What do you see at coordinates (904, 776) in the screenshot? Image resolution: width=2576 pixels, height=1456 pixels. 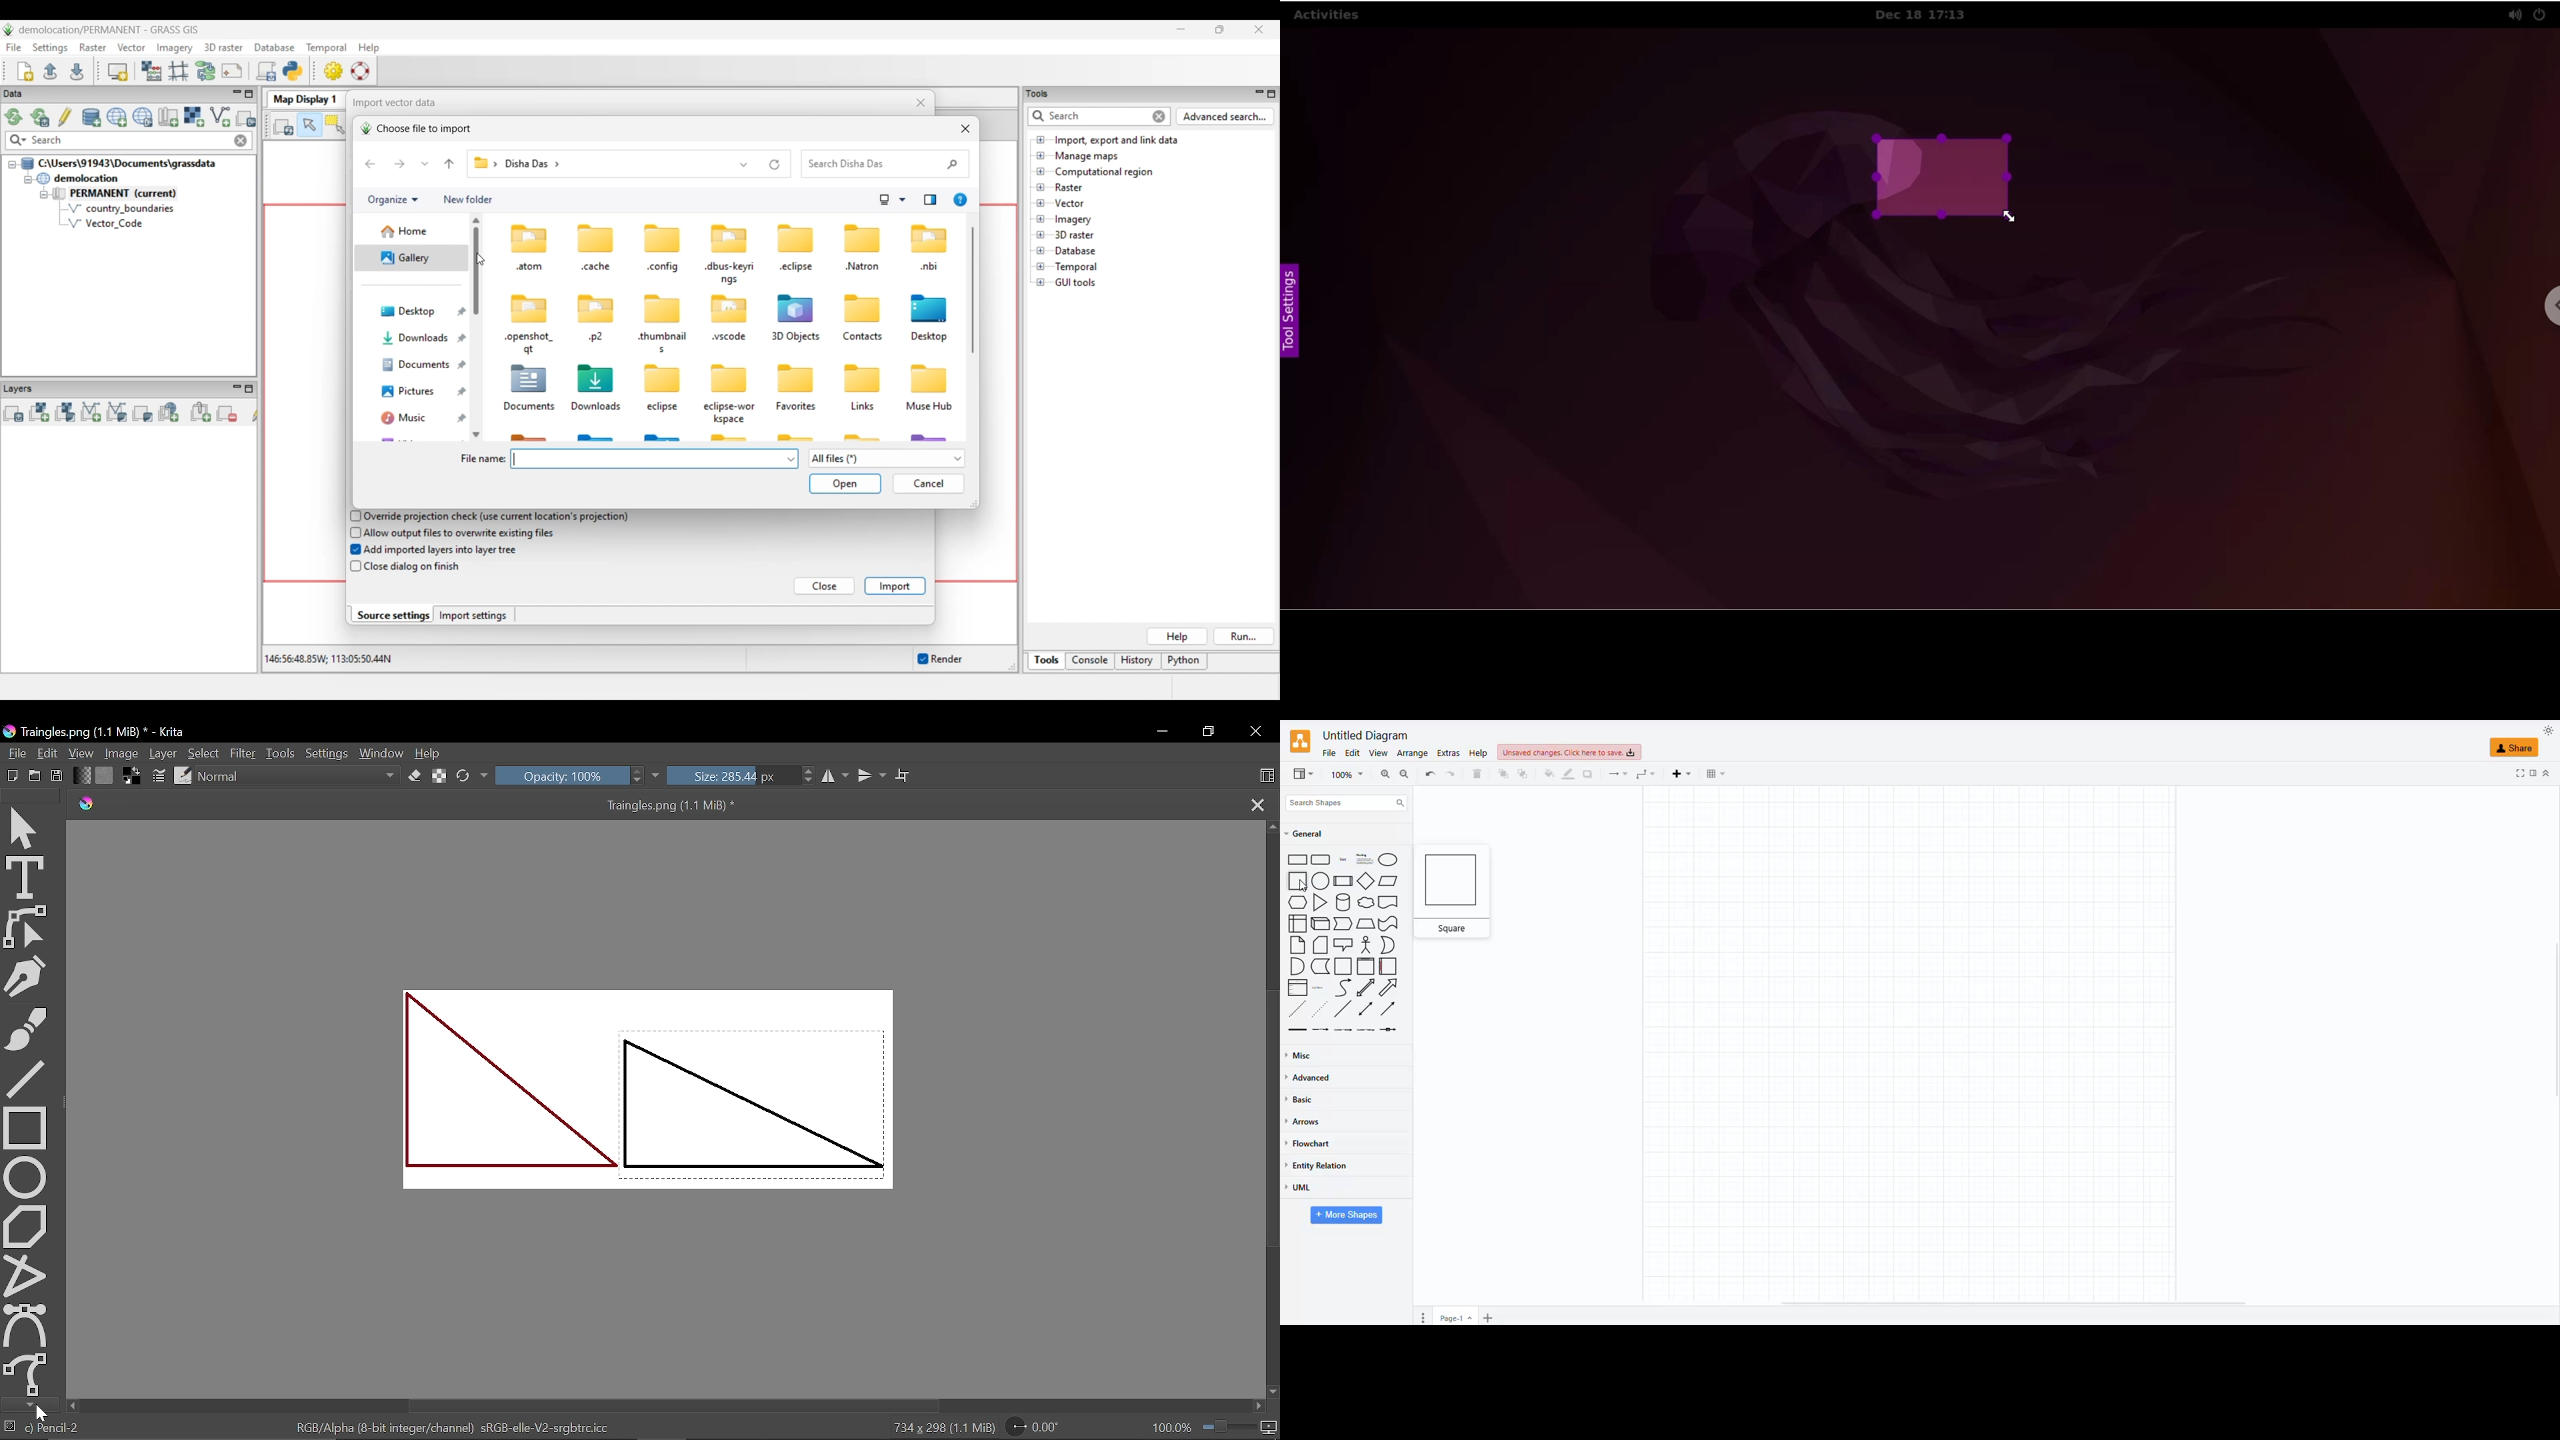 I see `Wrap text tool` at bounding box center [904, 776].